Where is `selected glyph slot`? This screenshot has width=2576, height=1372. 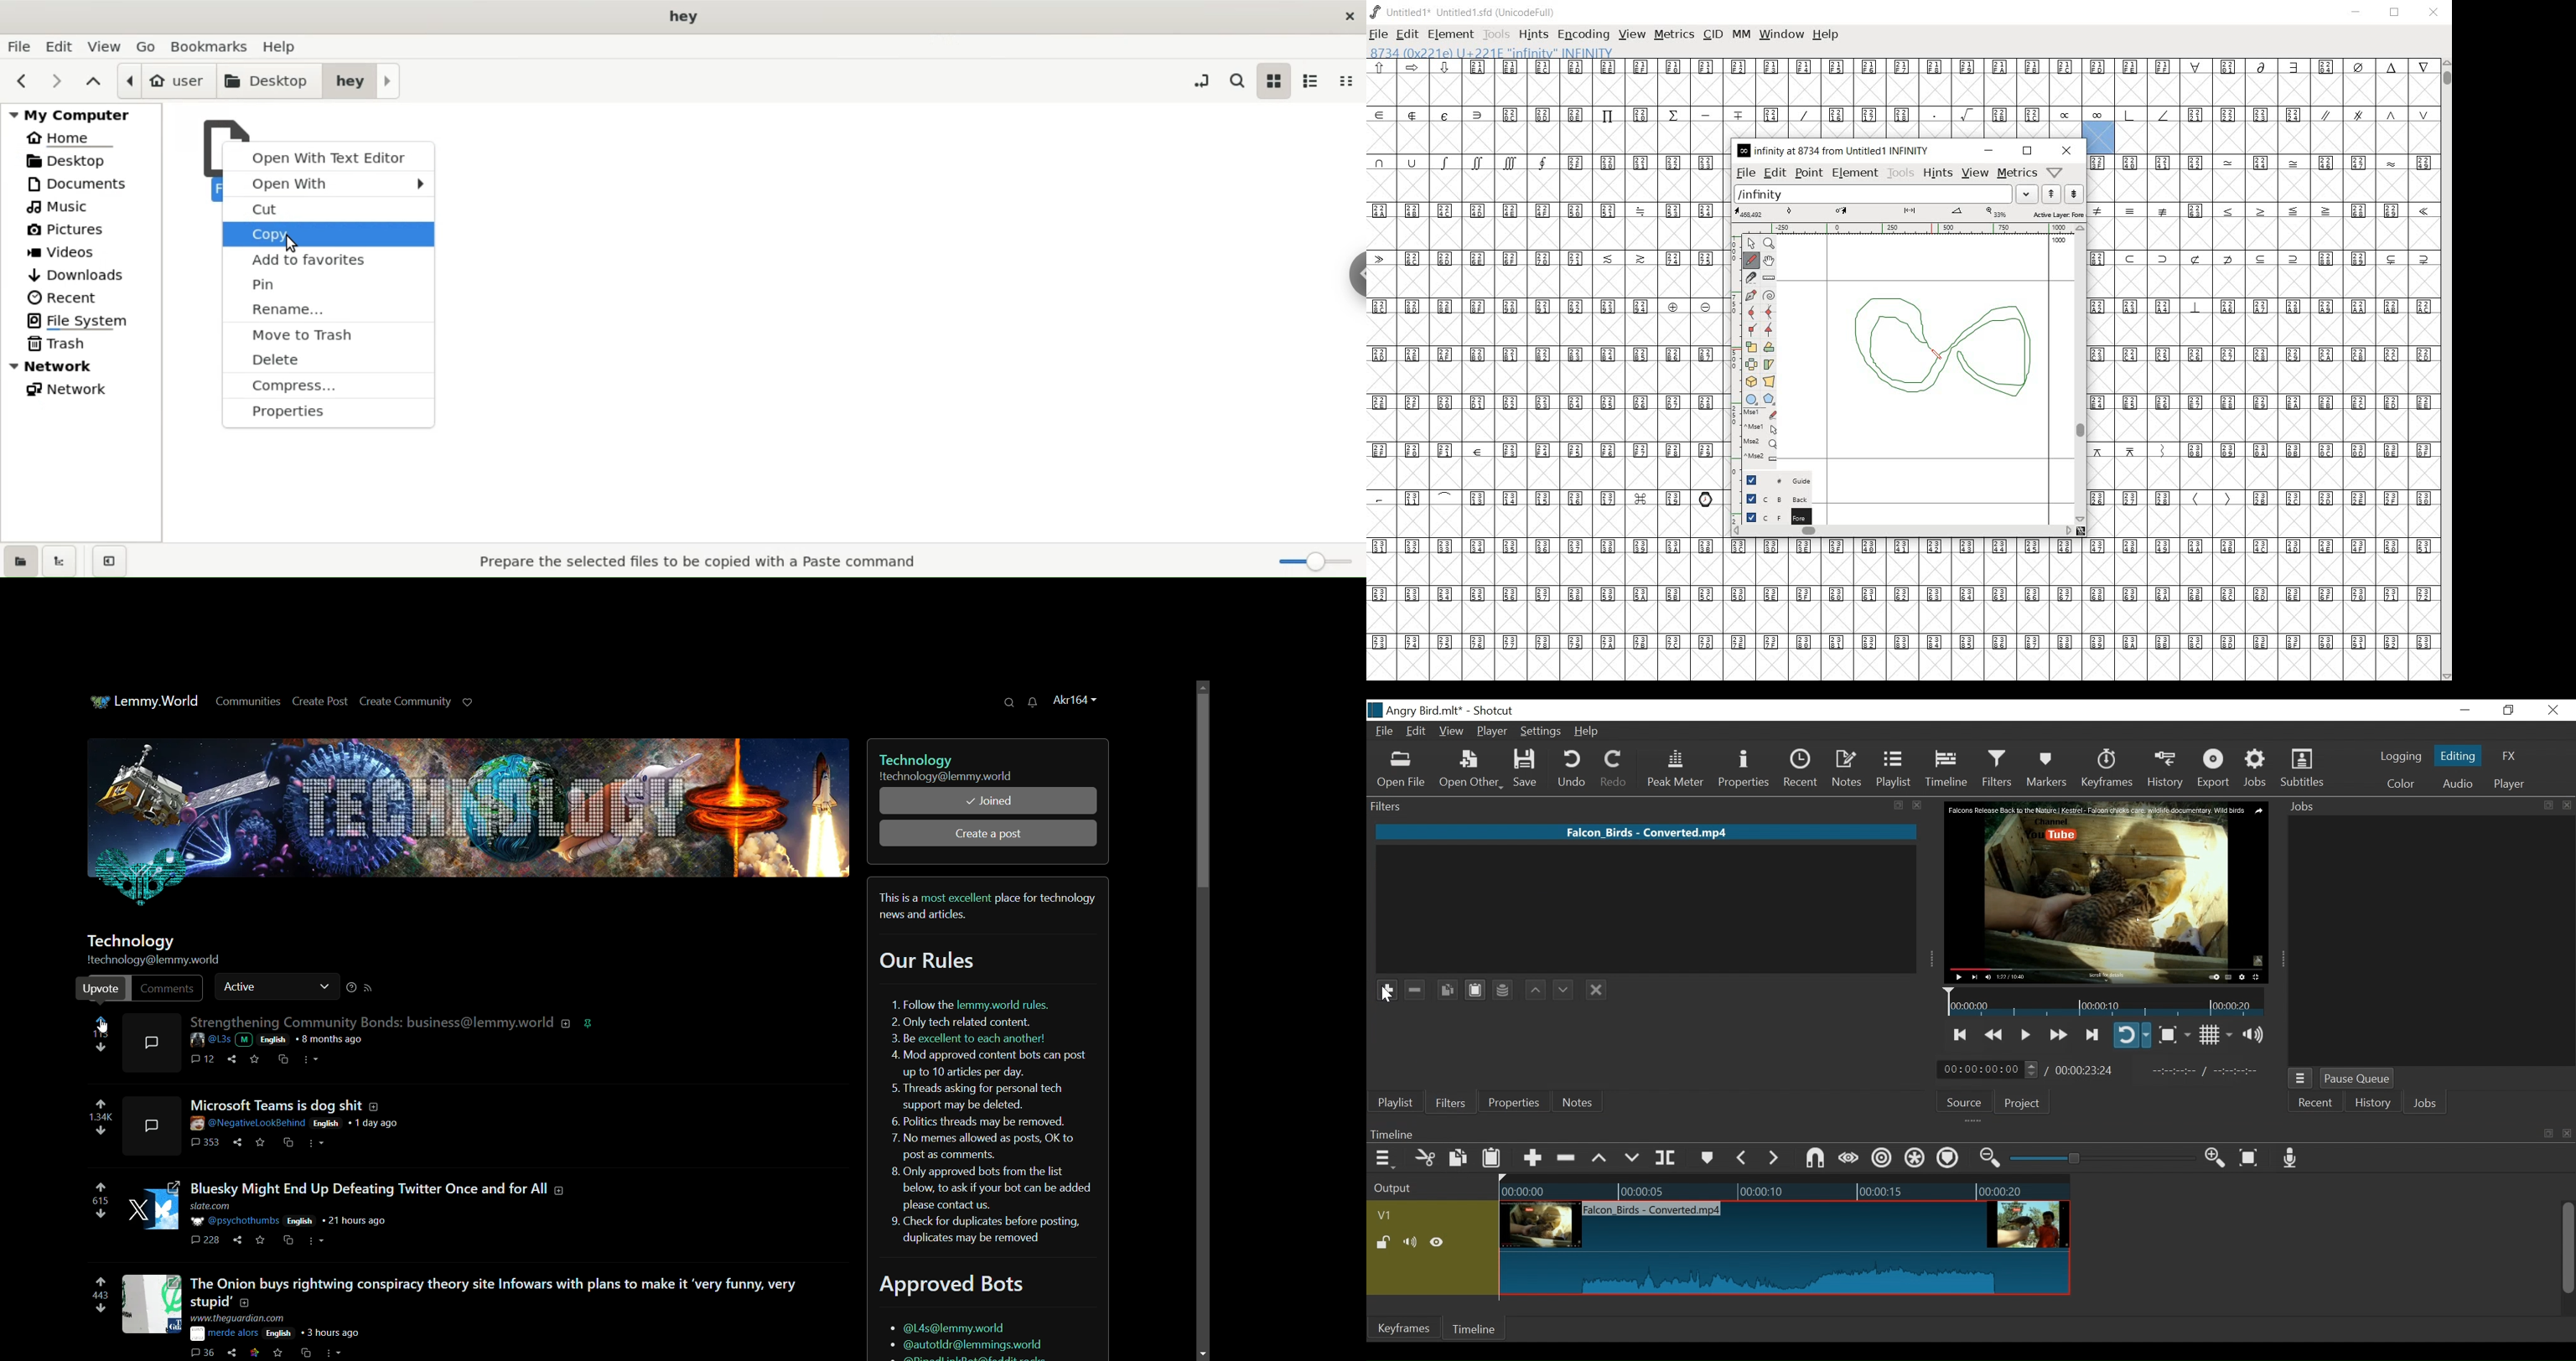
selected glyph slot is located at coordinates (2099, 137).